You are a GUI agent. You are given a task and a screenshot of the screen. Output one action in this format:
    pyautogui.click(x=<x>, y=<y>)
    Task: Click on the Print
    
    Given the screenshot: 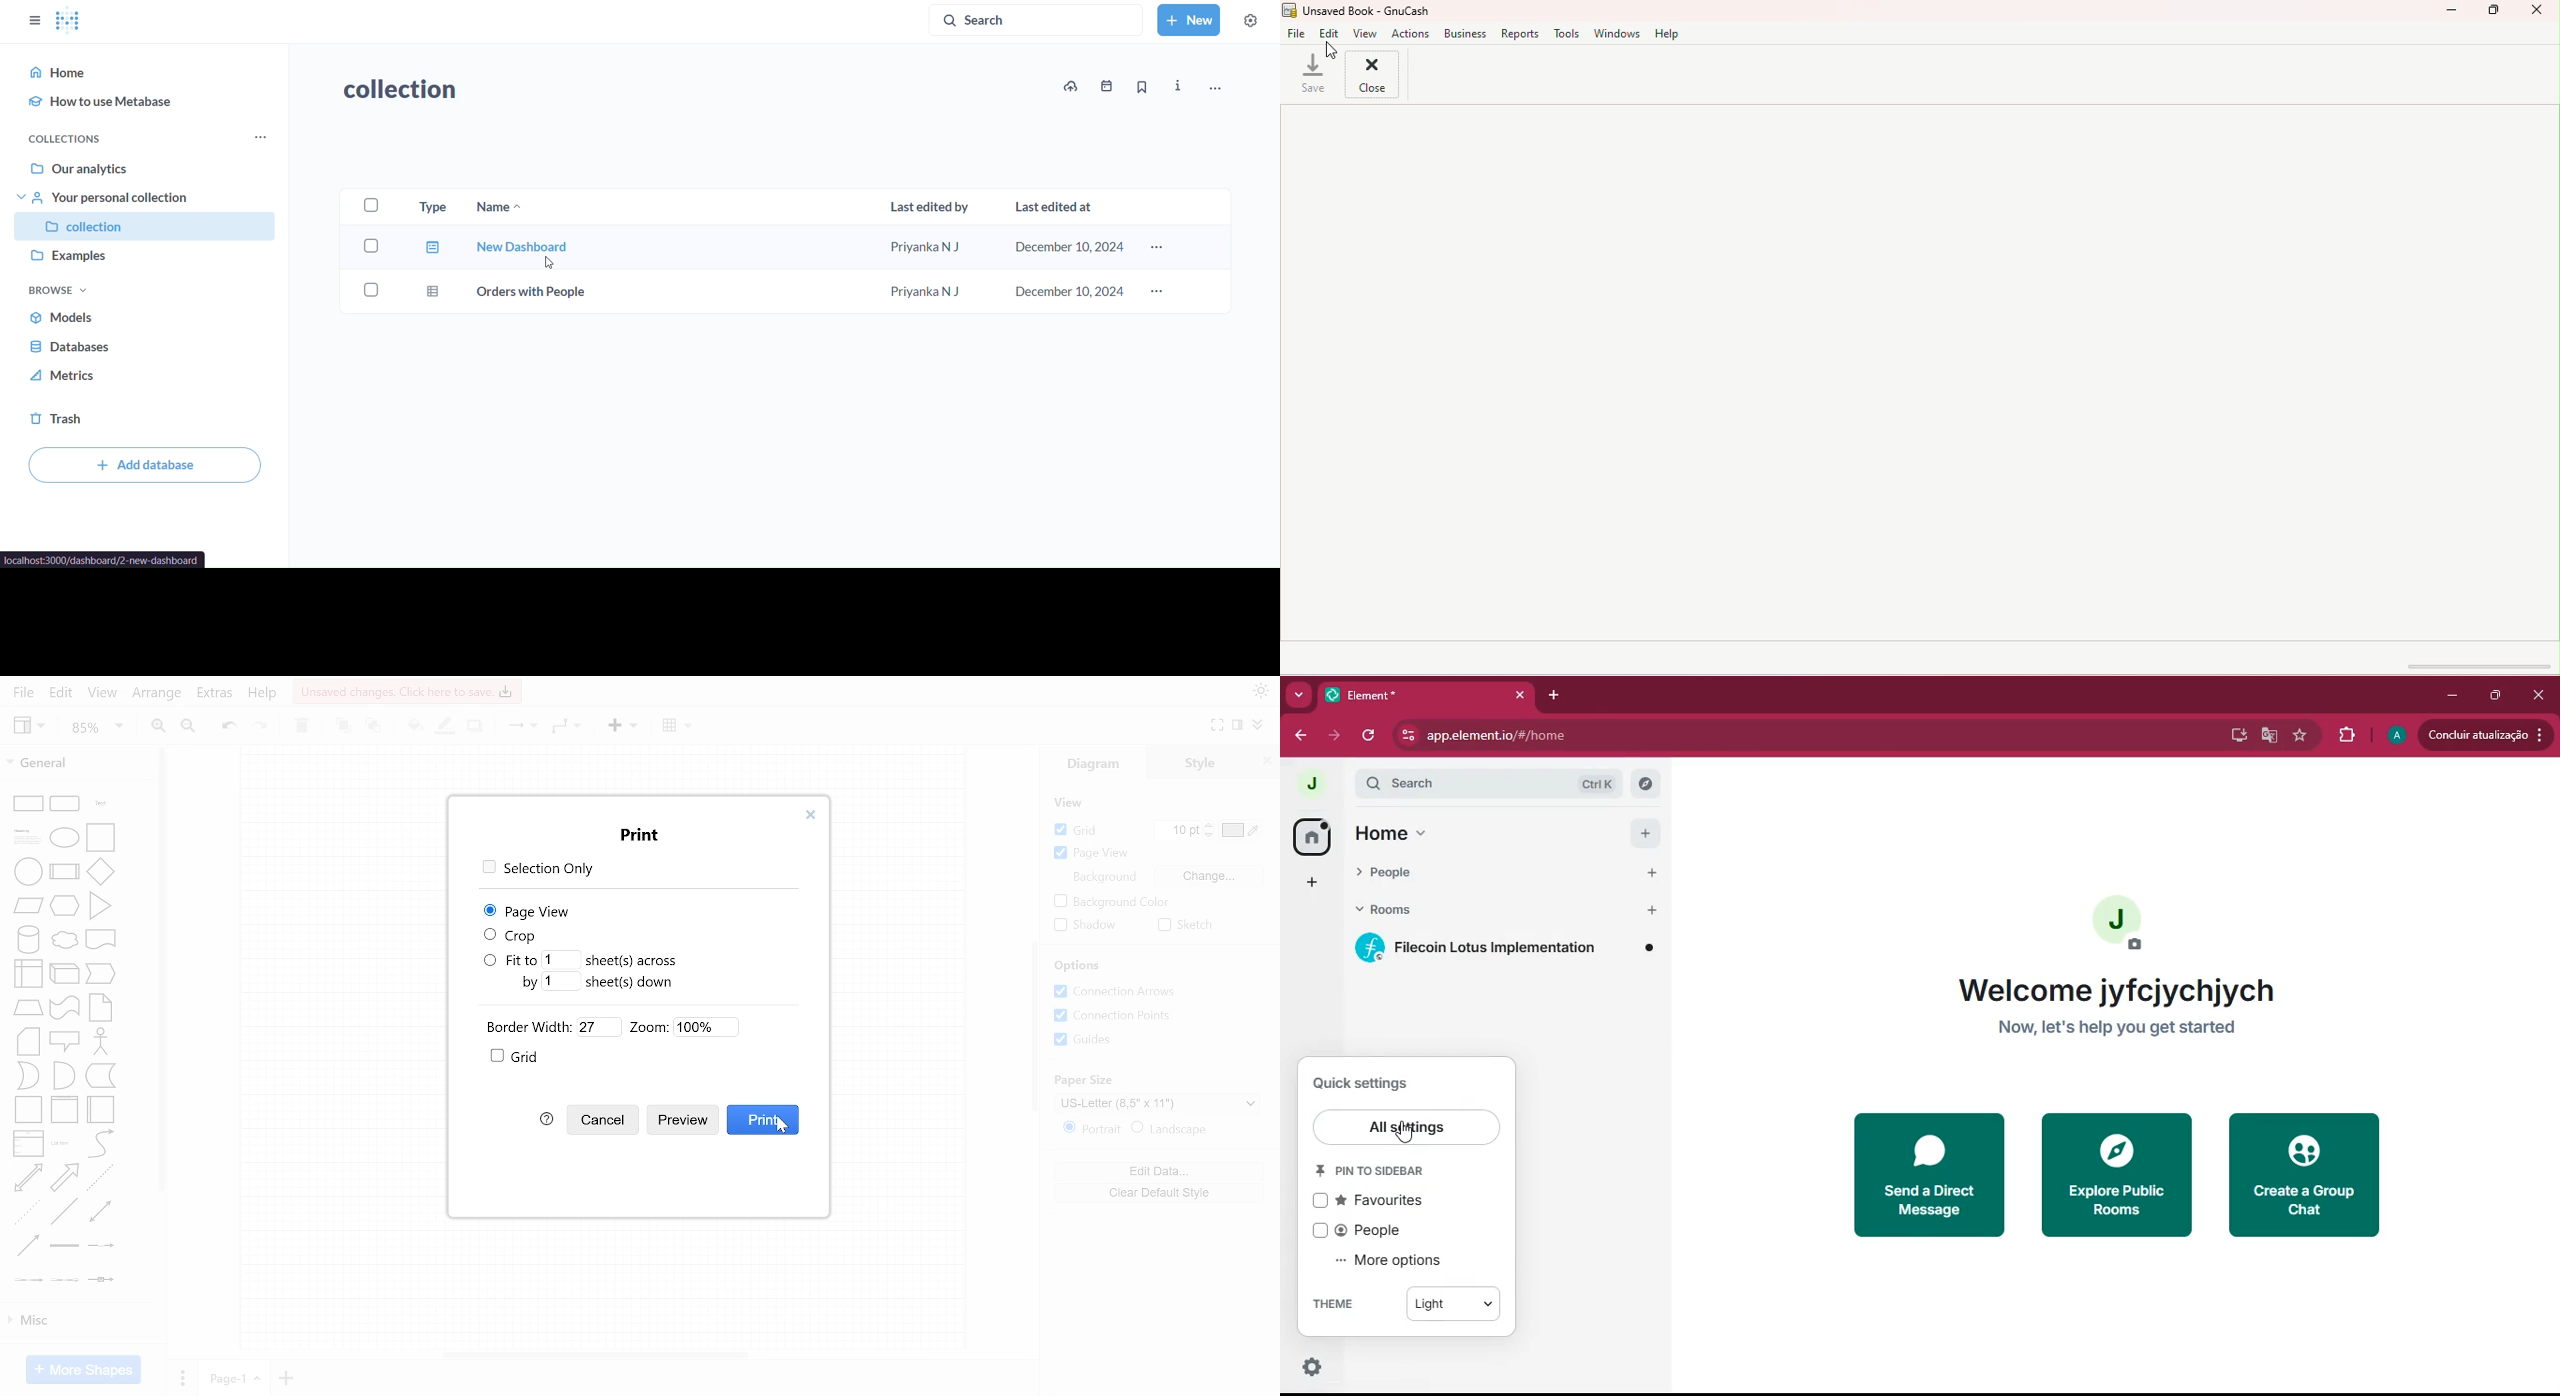 What is the action you would take?
    pyautogui.click(x=641, y=835)
    